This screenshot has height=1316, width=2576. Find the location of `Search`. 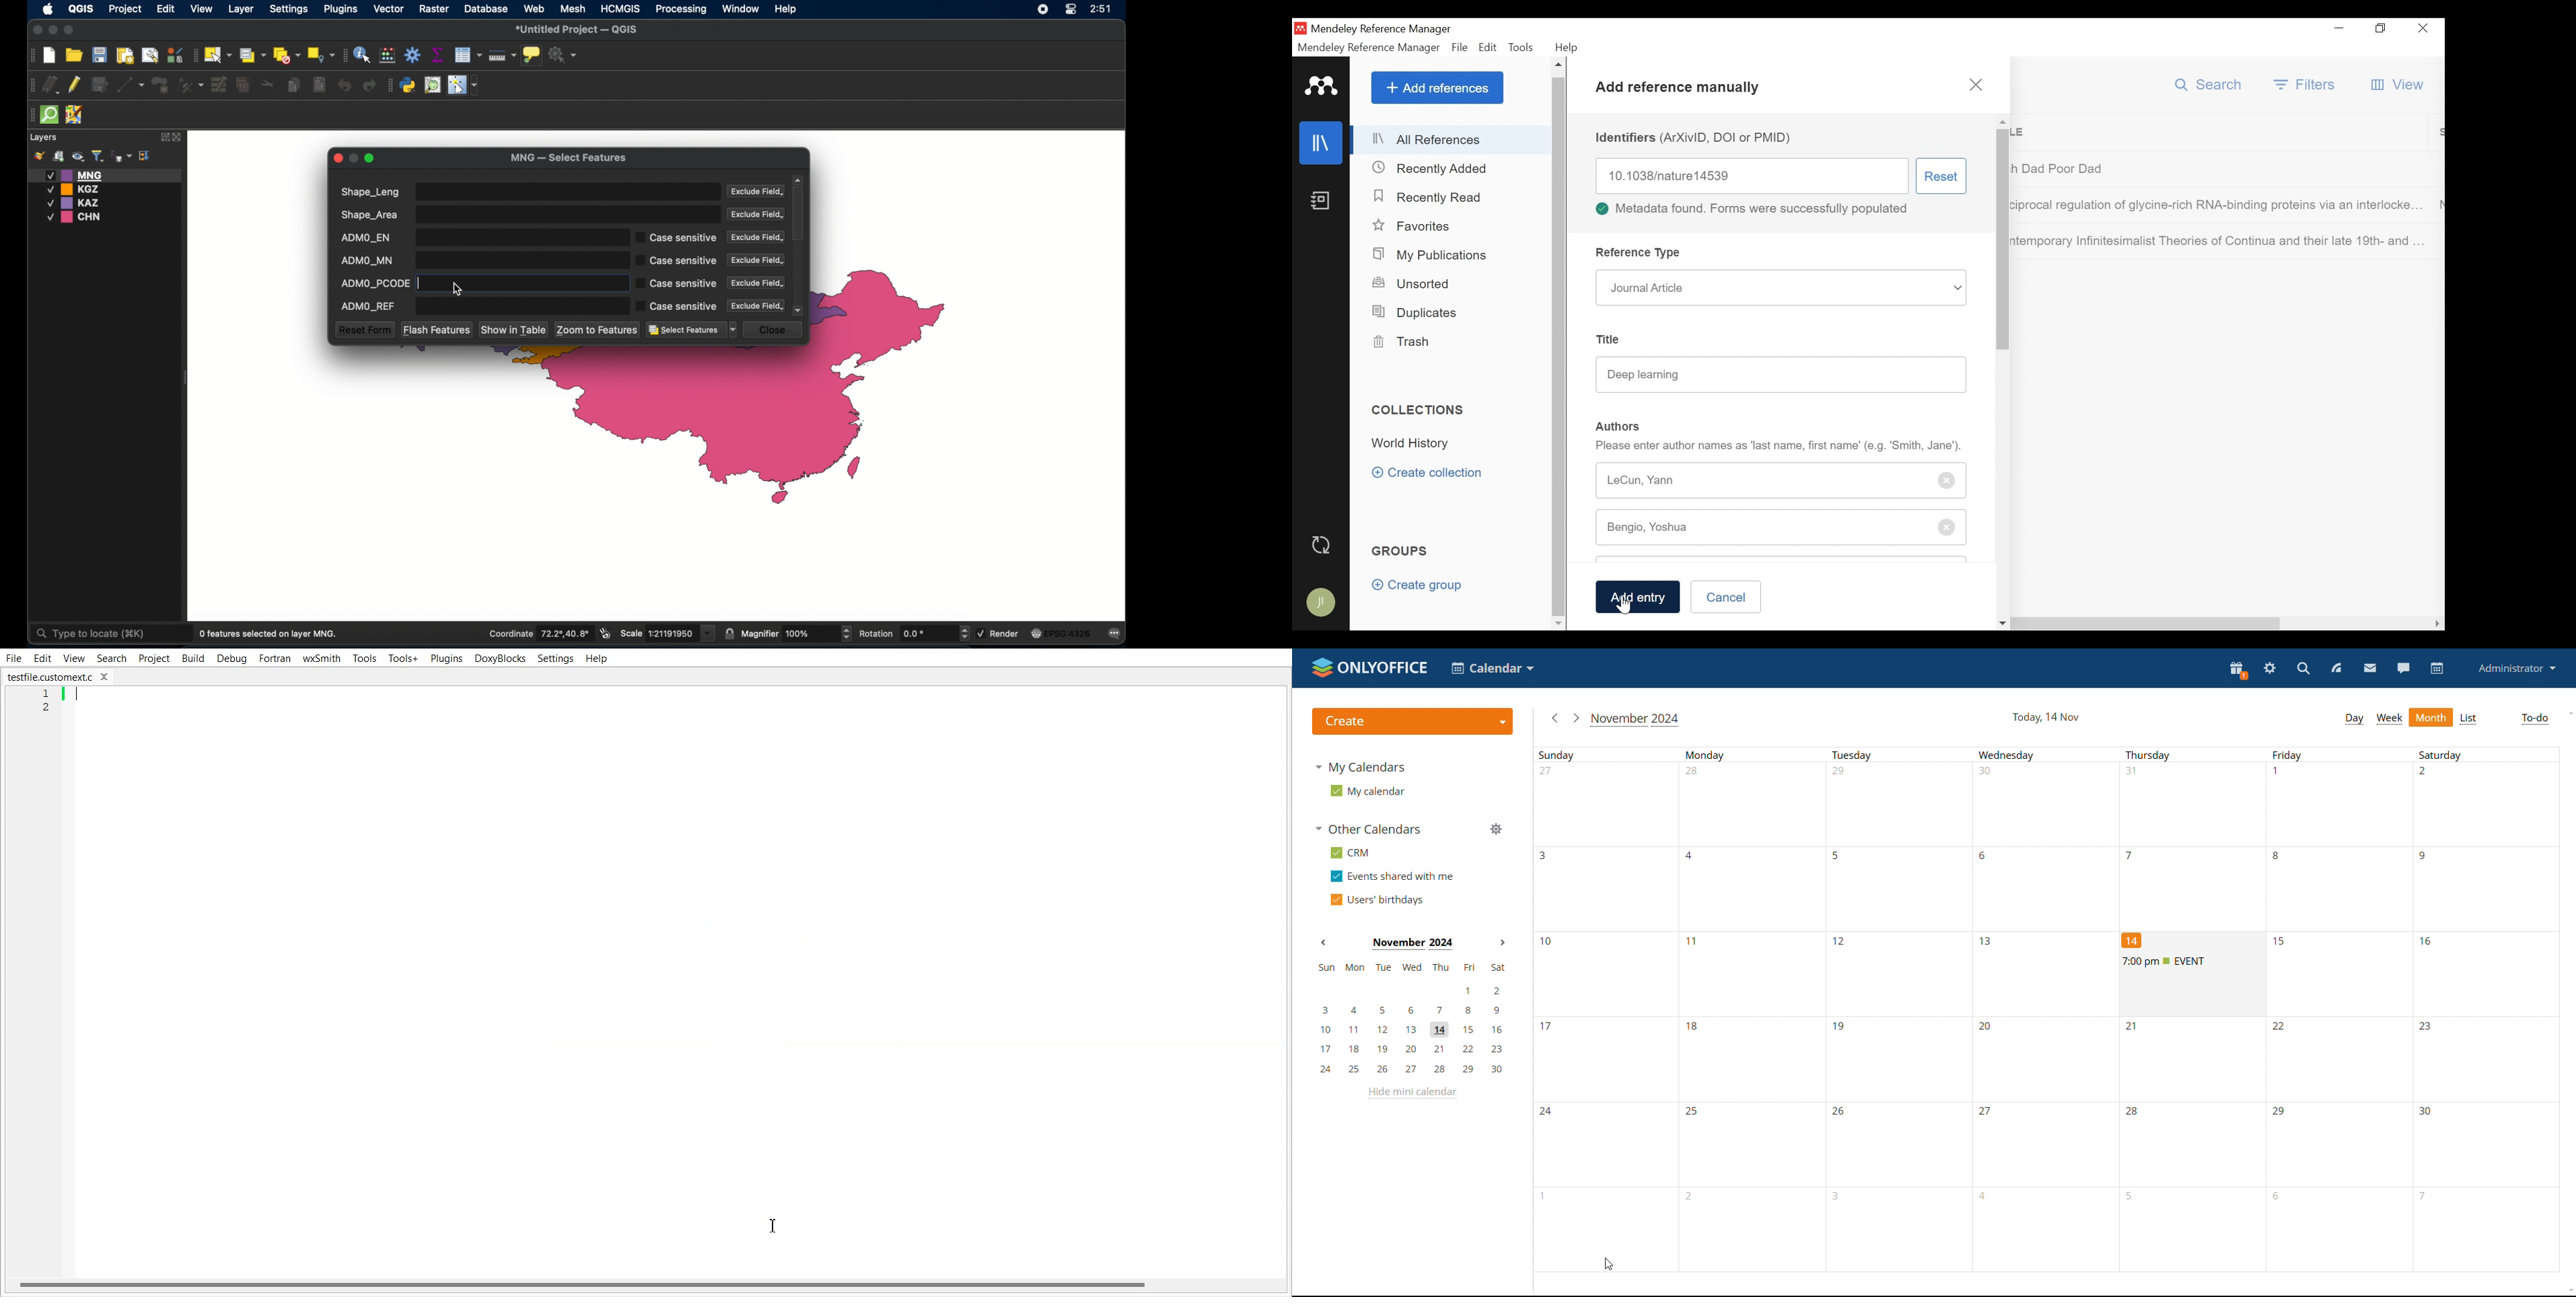

Search is located at coordinates (111, 659).